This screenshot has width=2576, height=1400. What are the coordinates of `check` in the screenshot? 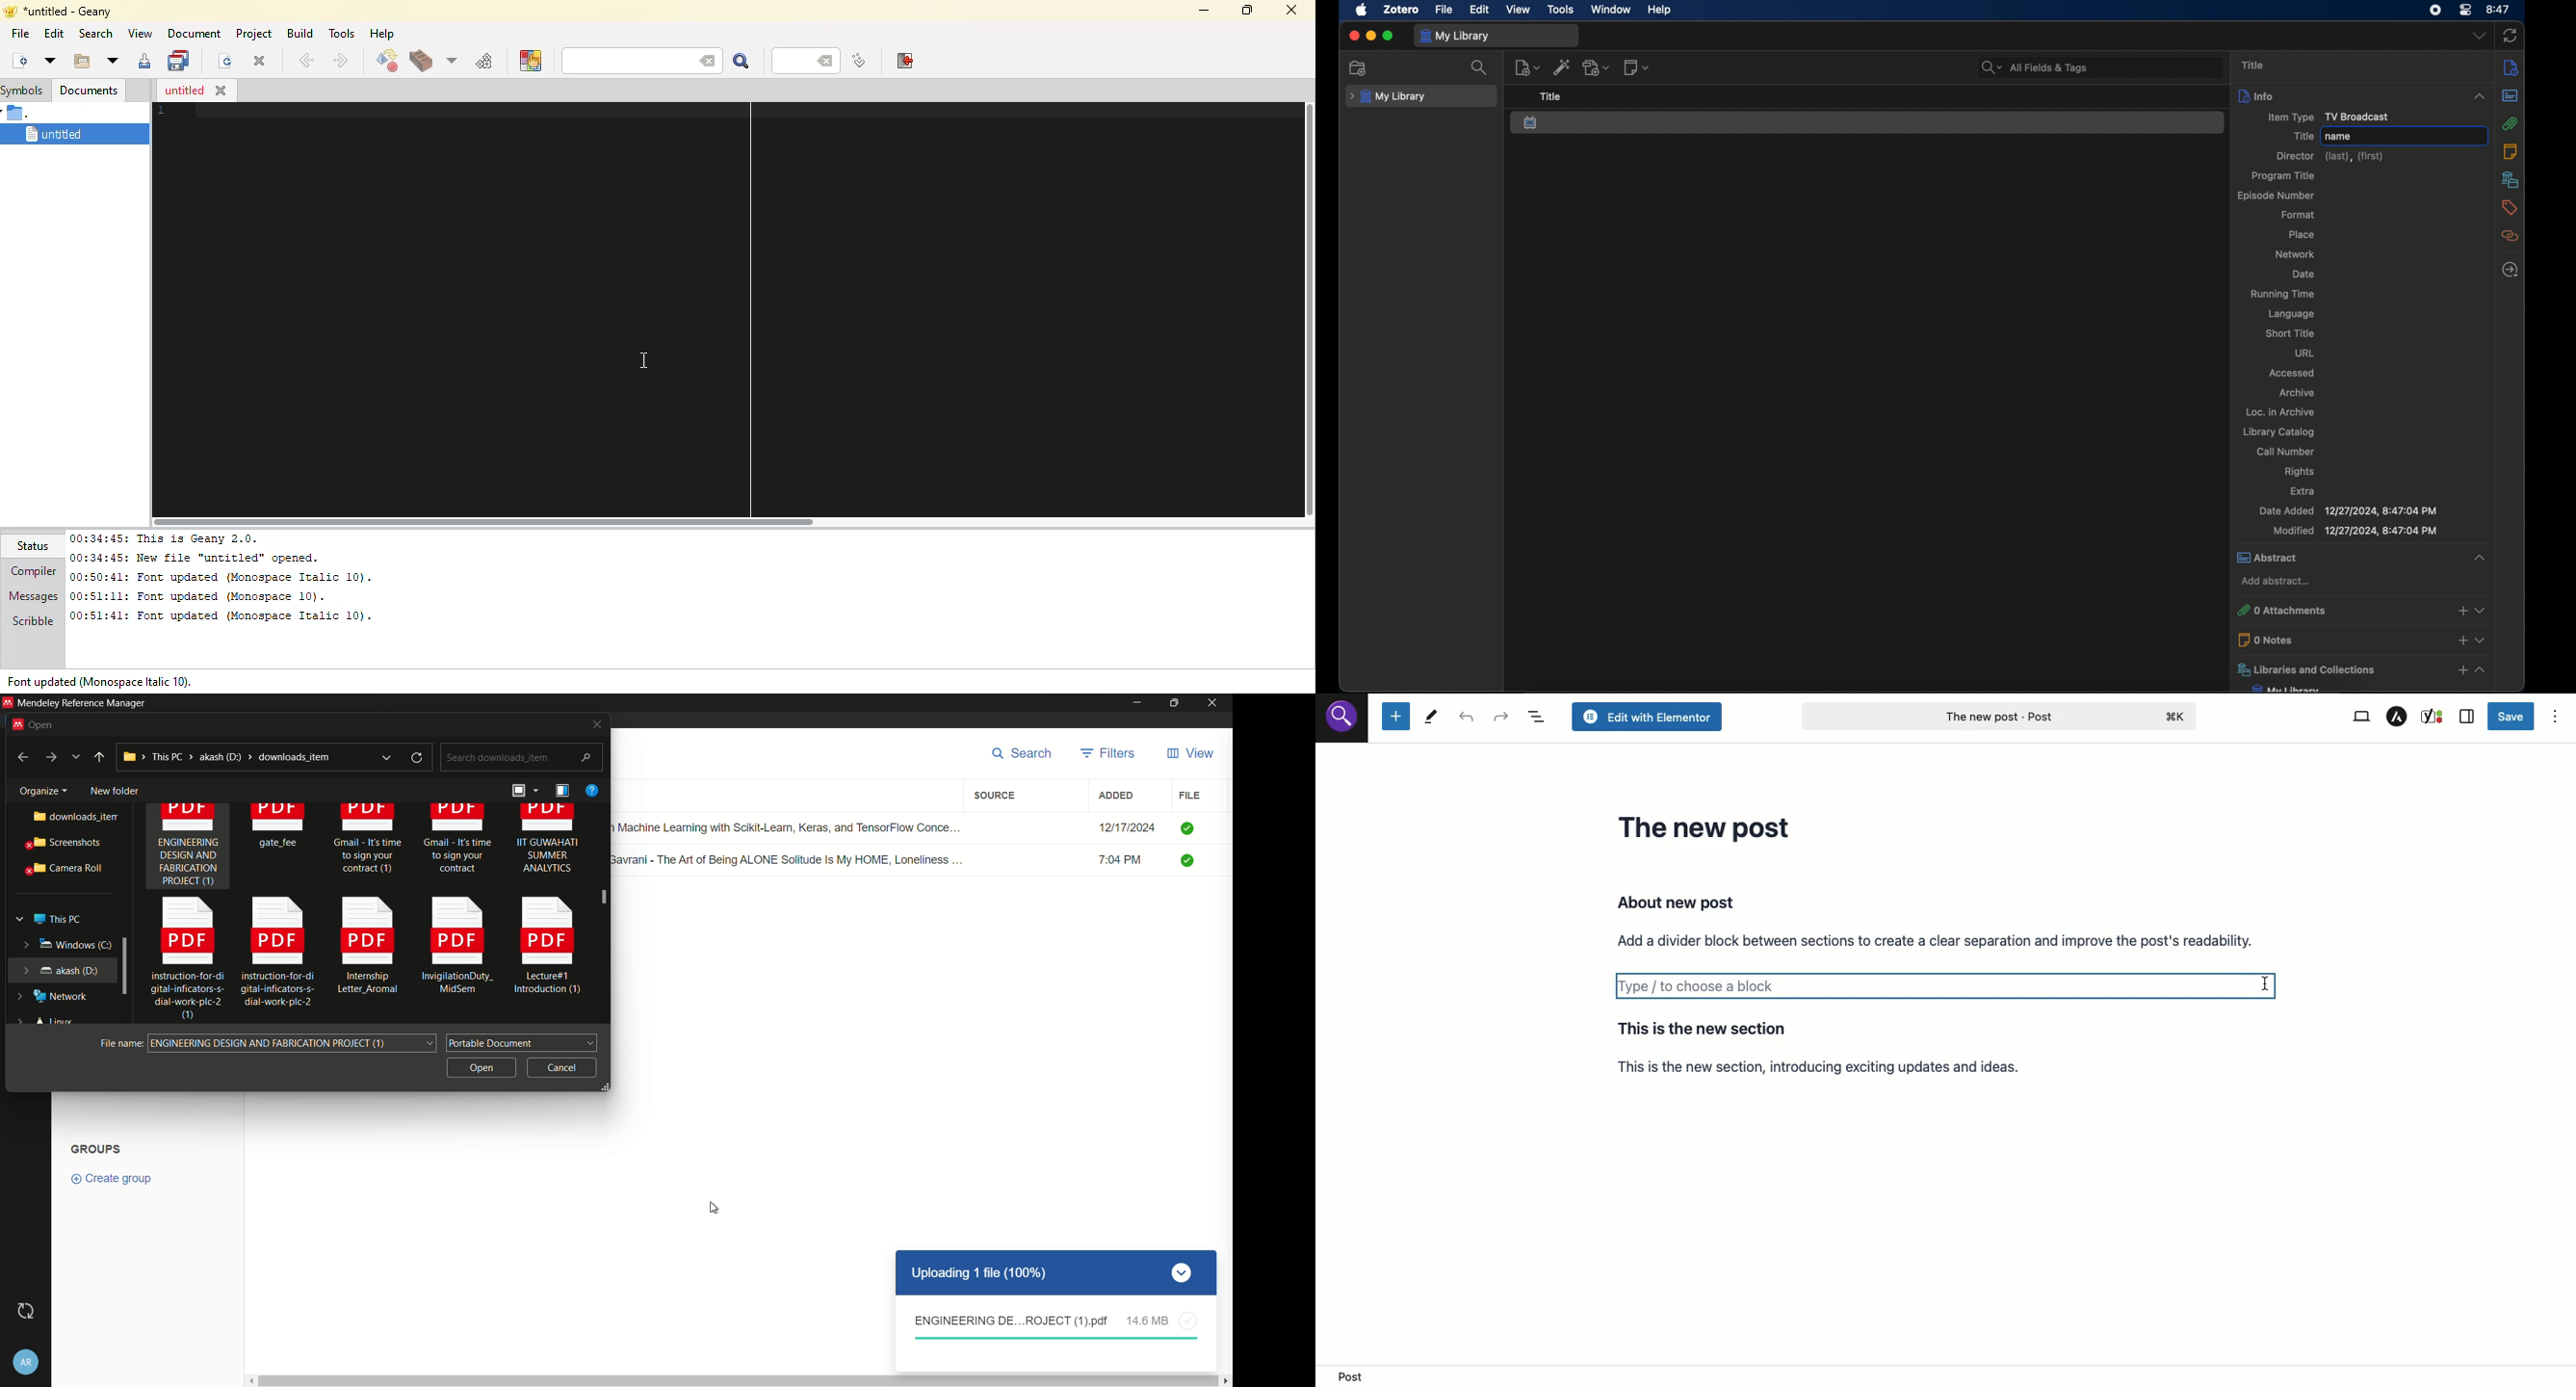 It's located at (1192, 862).